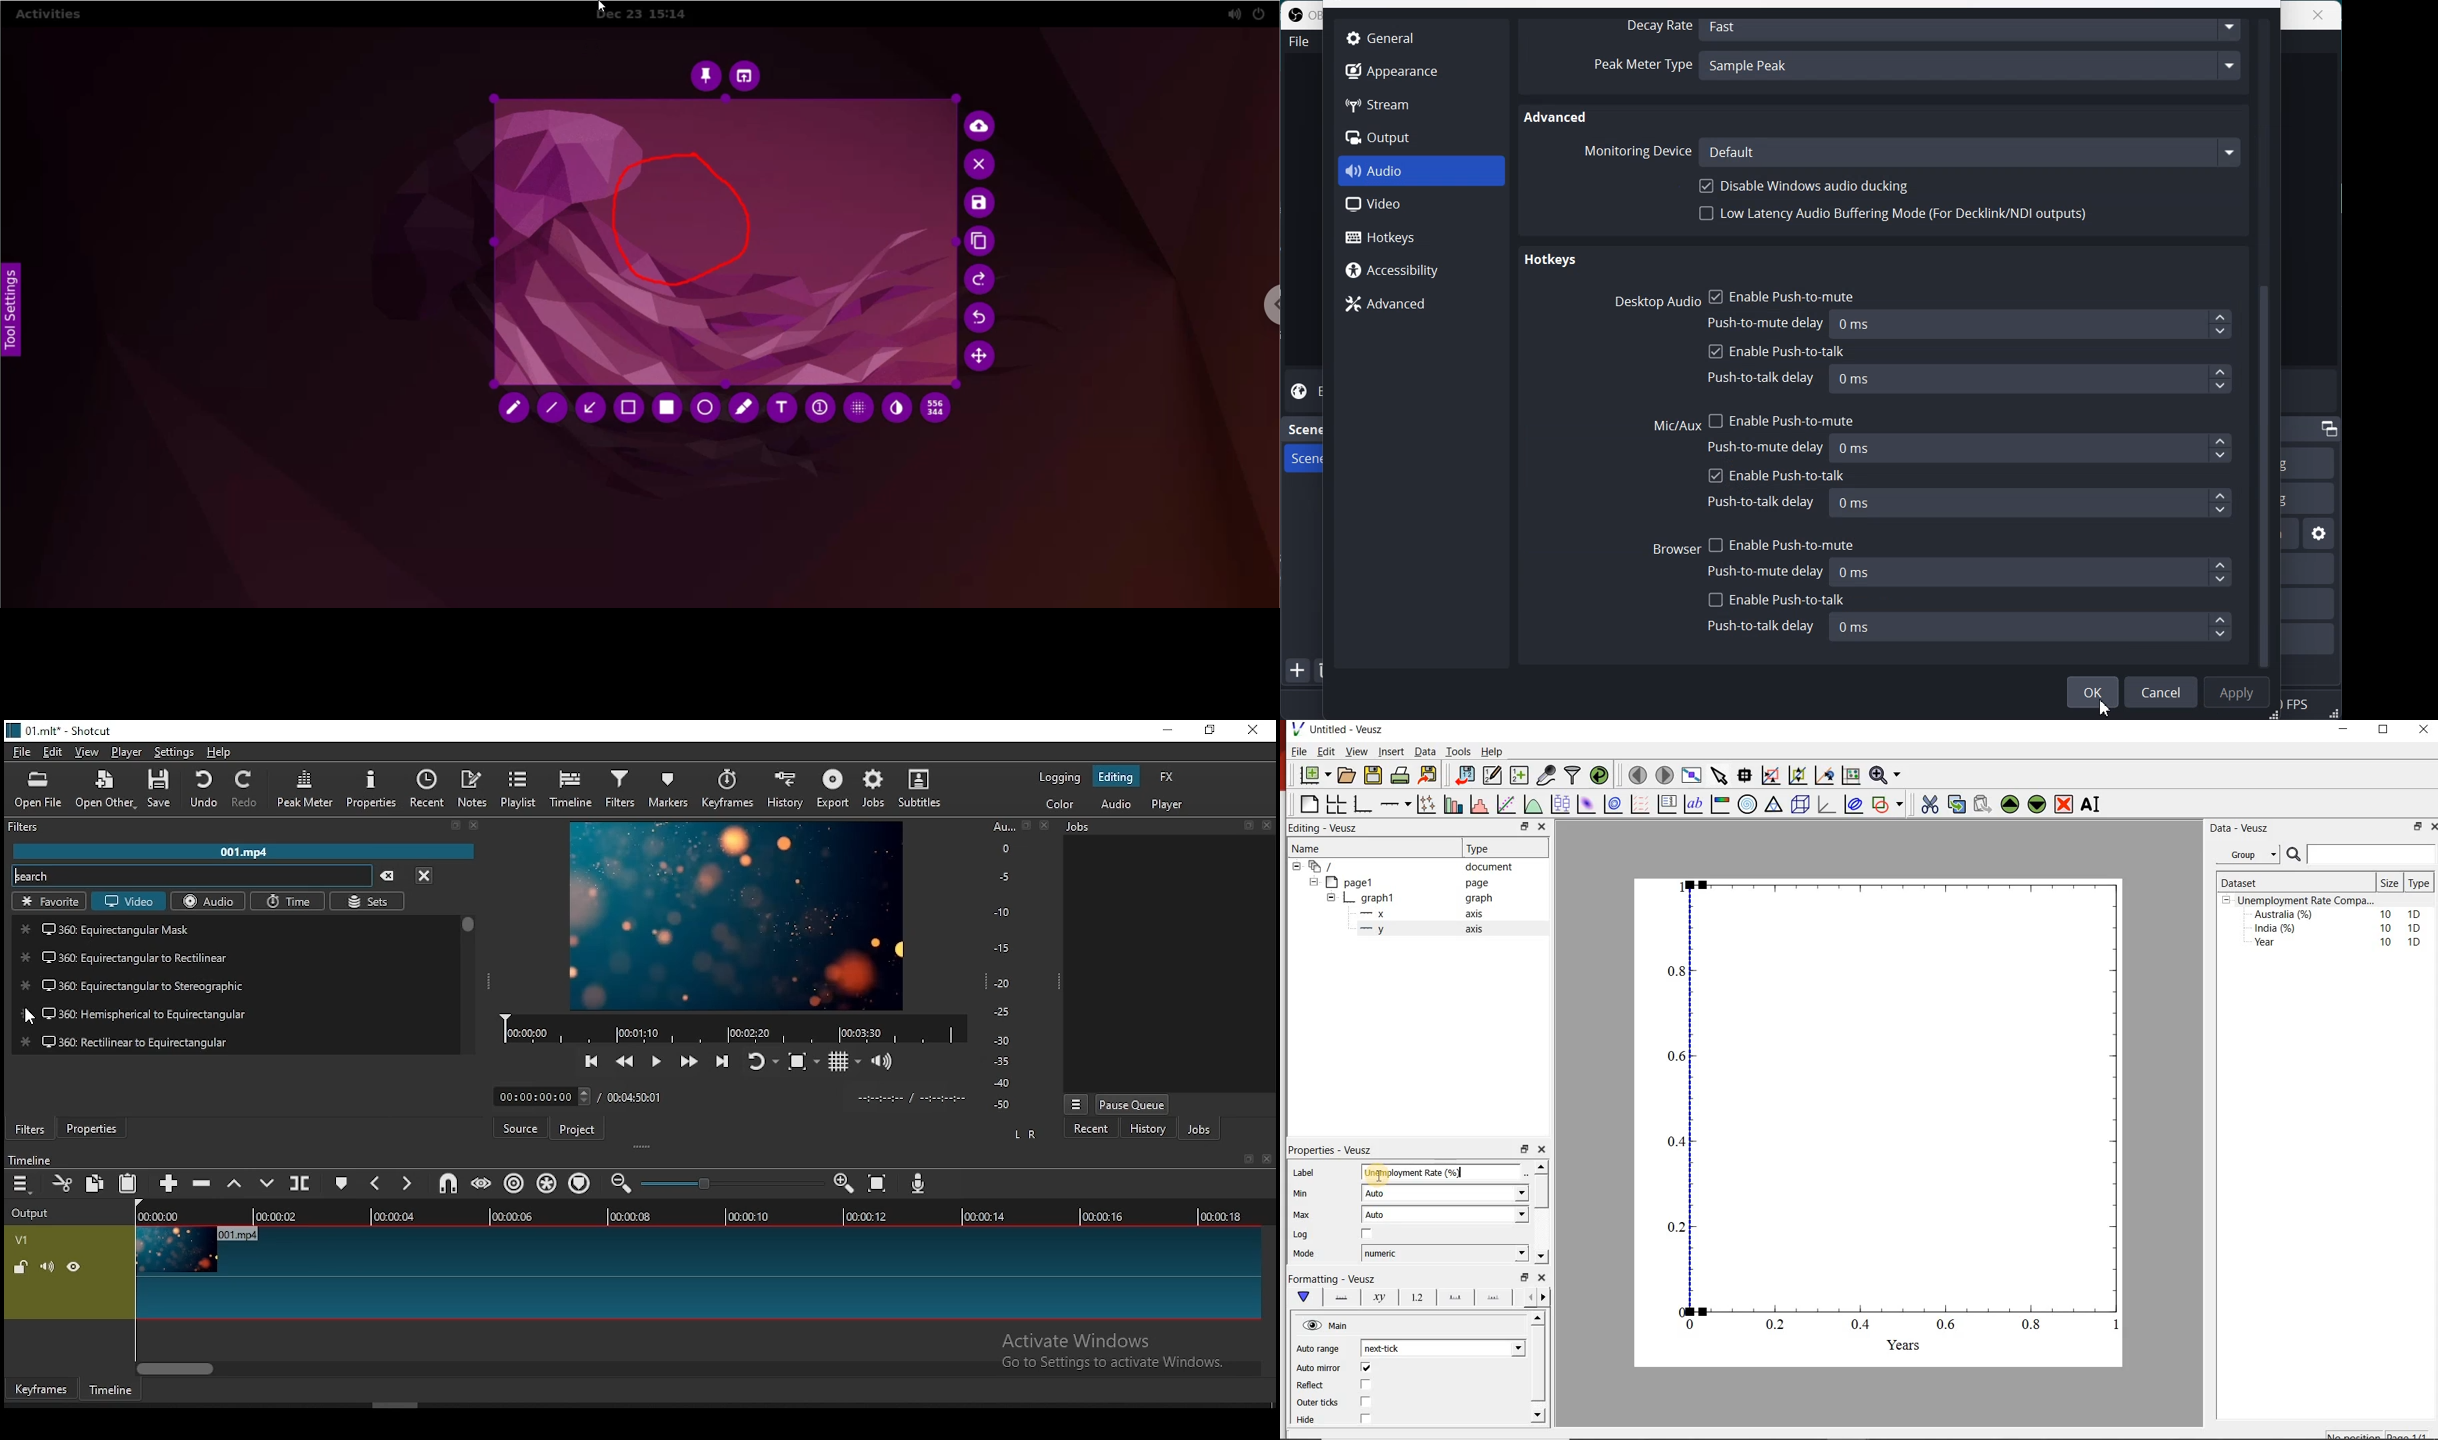 Image resolution: width=2464 pixels, height=1456 pixels. What do you see at coordinates (307, 786) in the screenshot?
I see `Peak Meter` at bounding box center [307, 786].